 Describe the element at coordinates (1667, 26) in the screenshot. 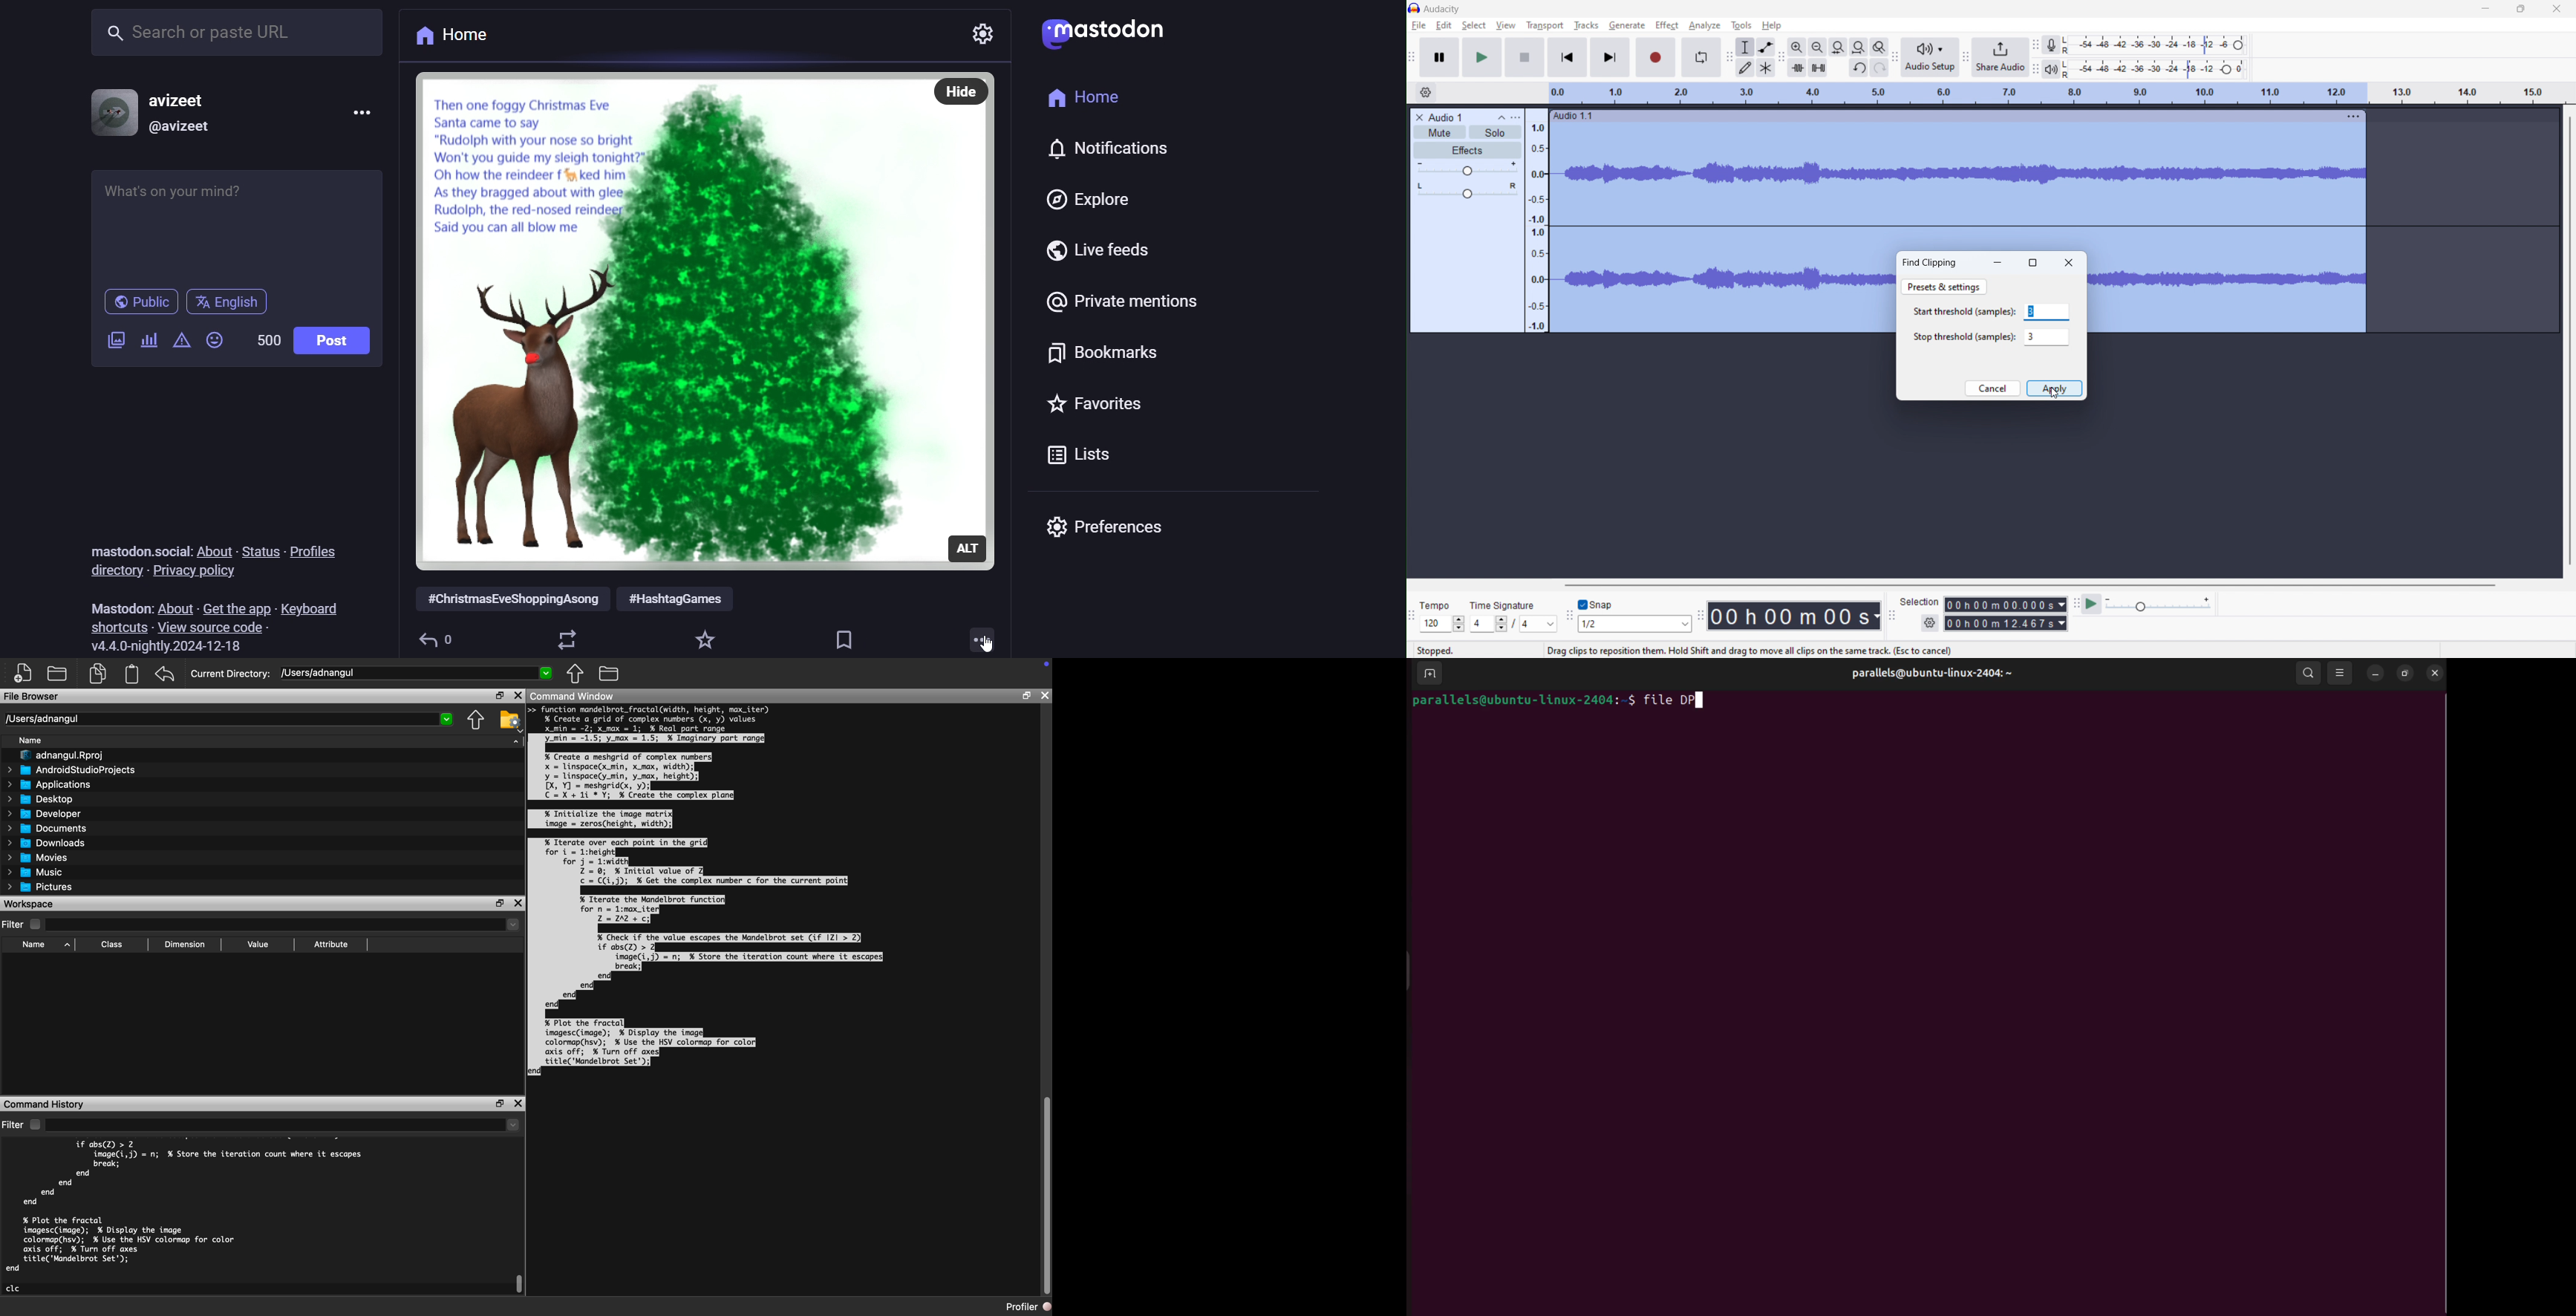

I see `effect` at that location.